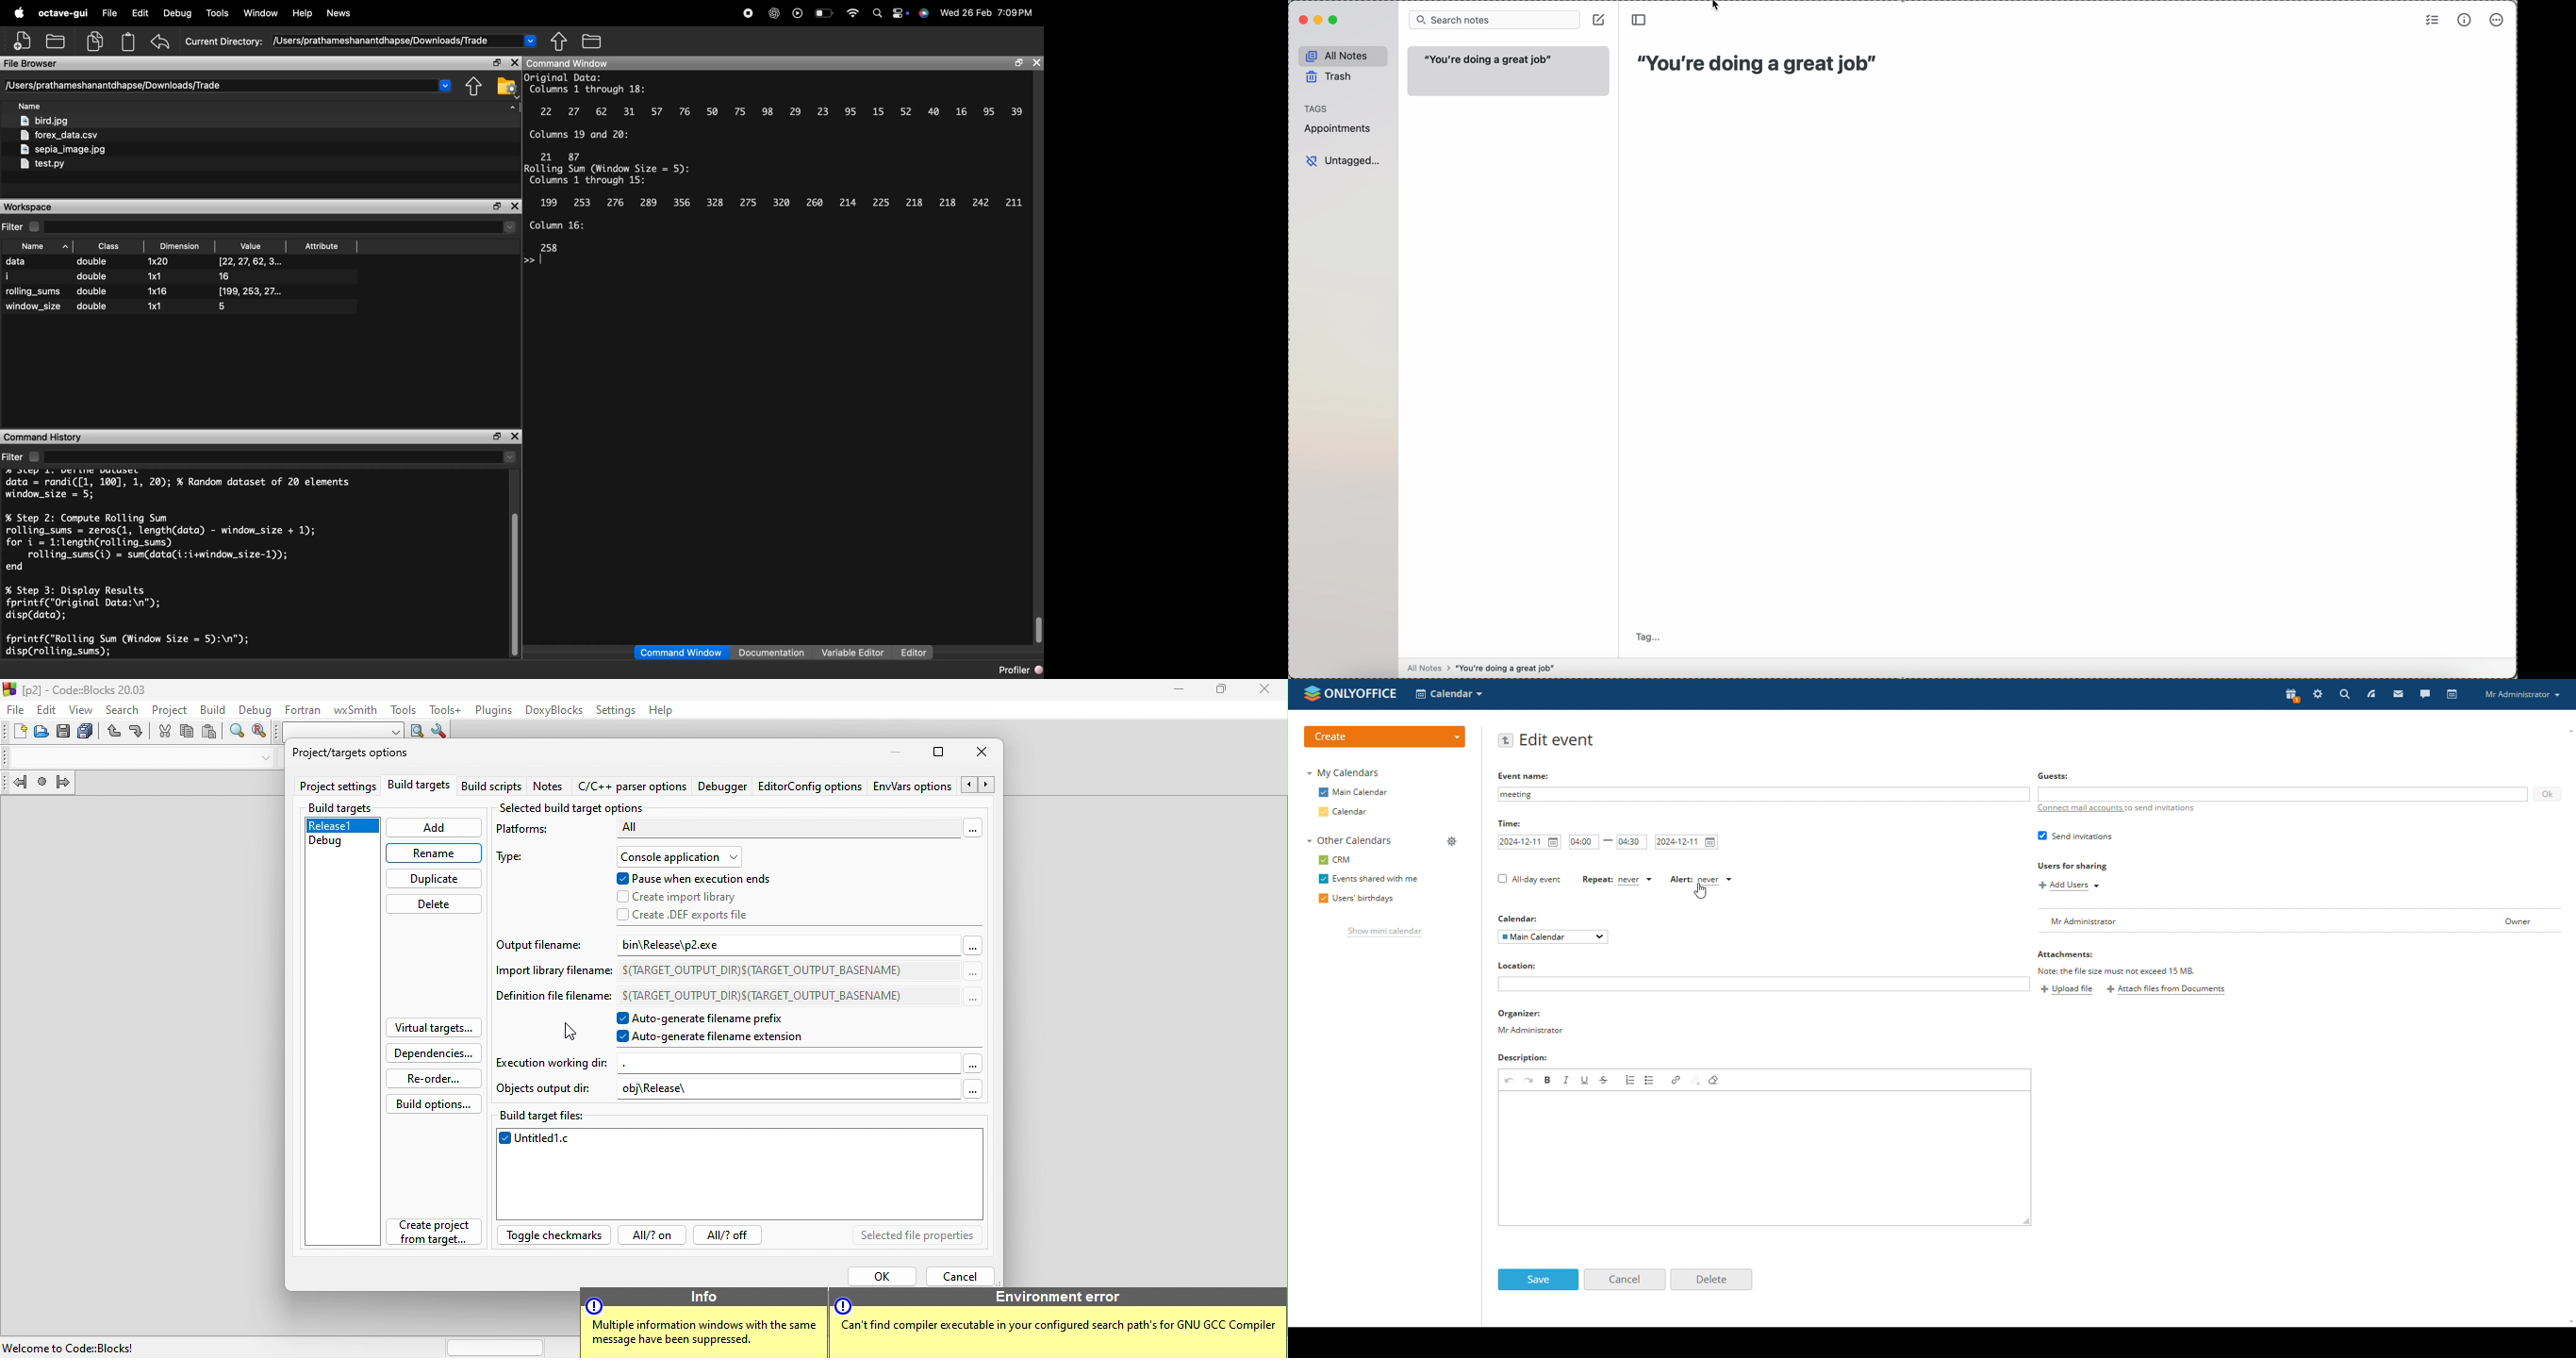 The image size is (2576, 1372). I want to click on metrics, so click(2466, 19).